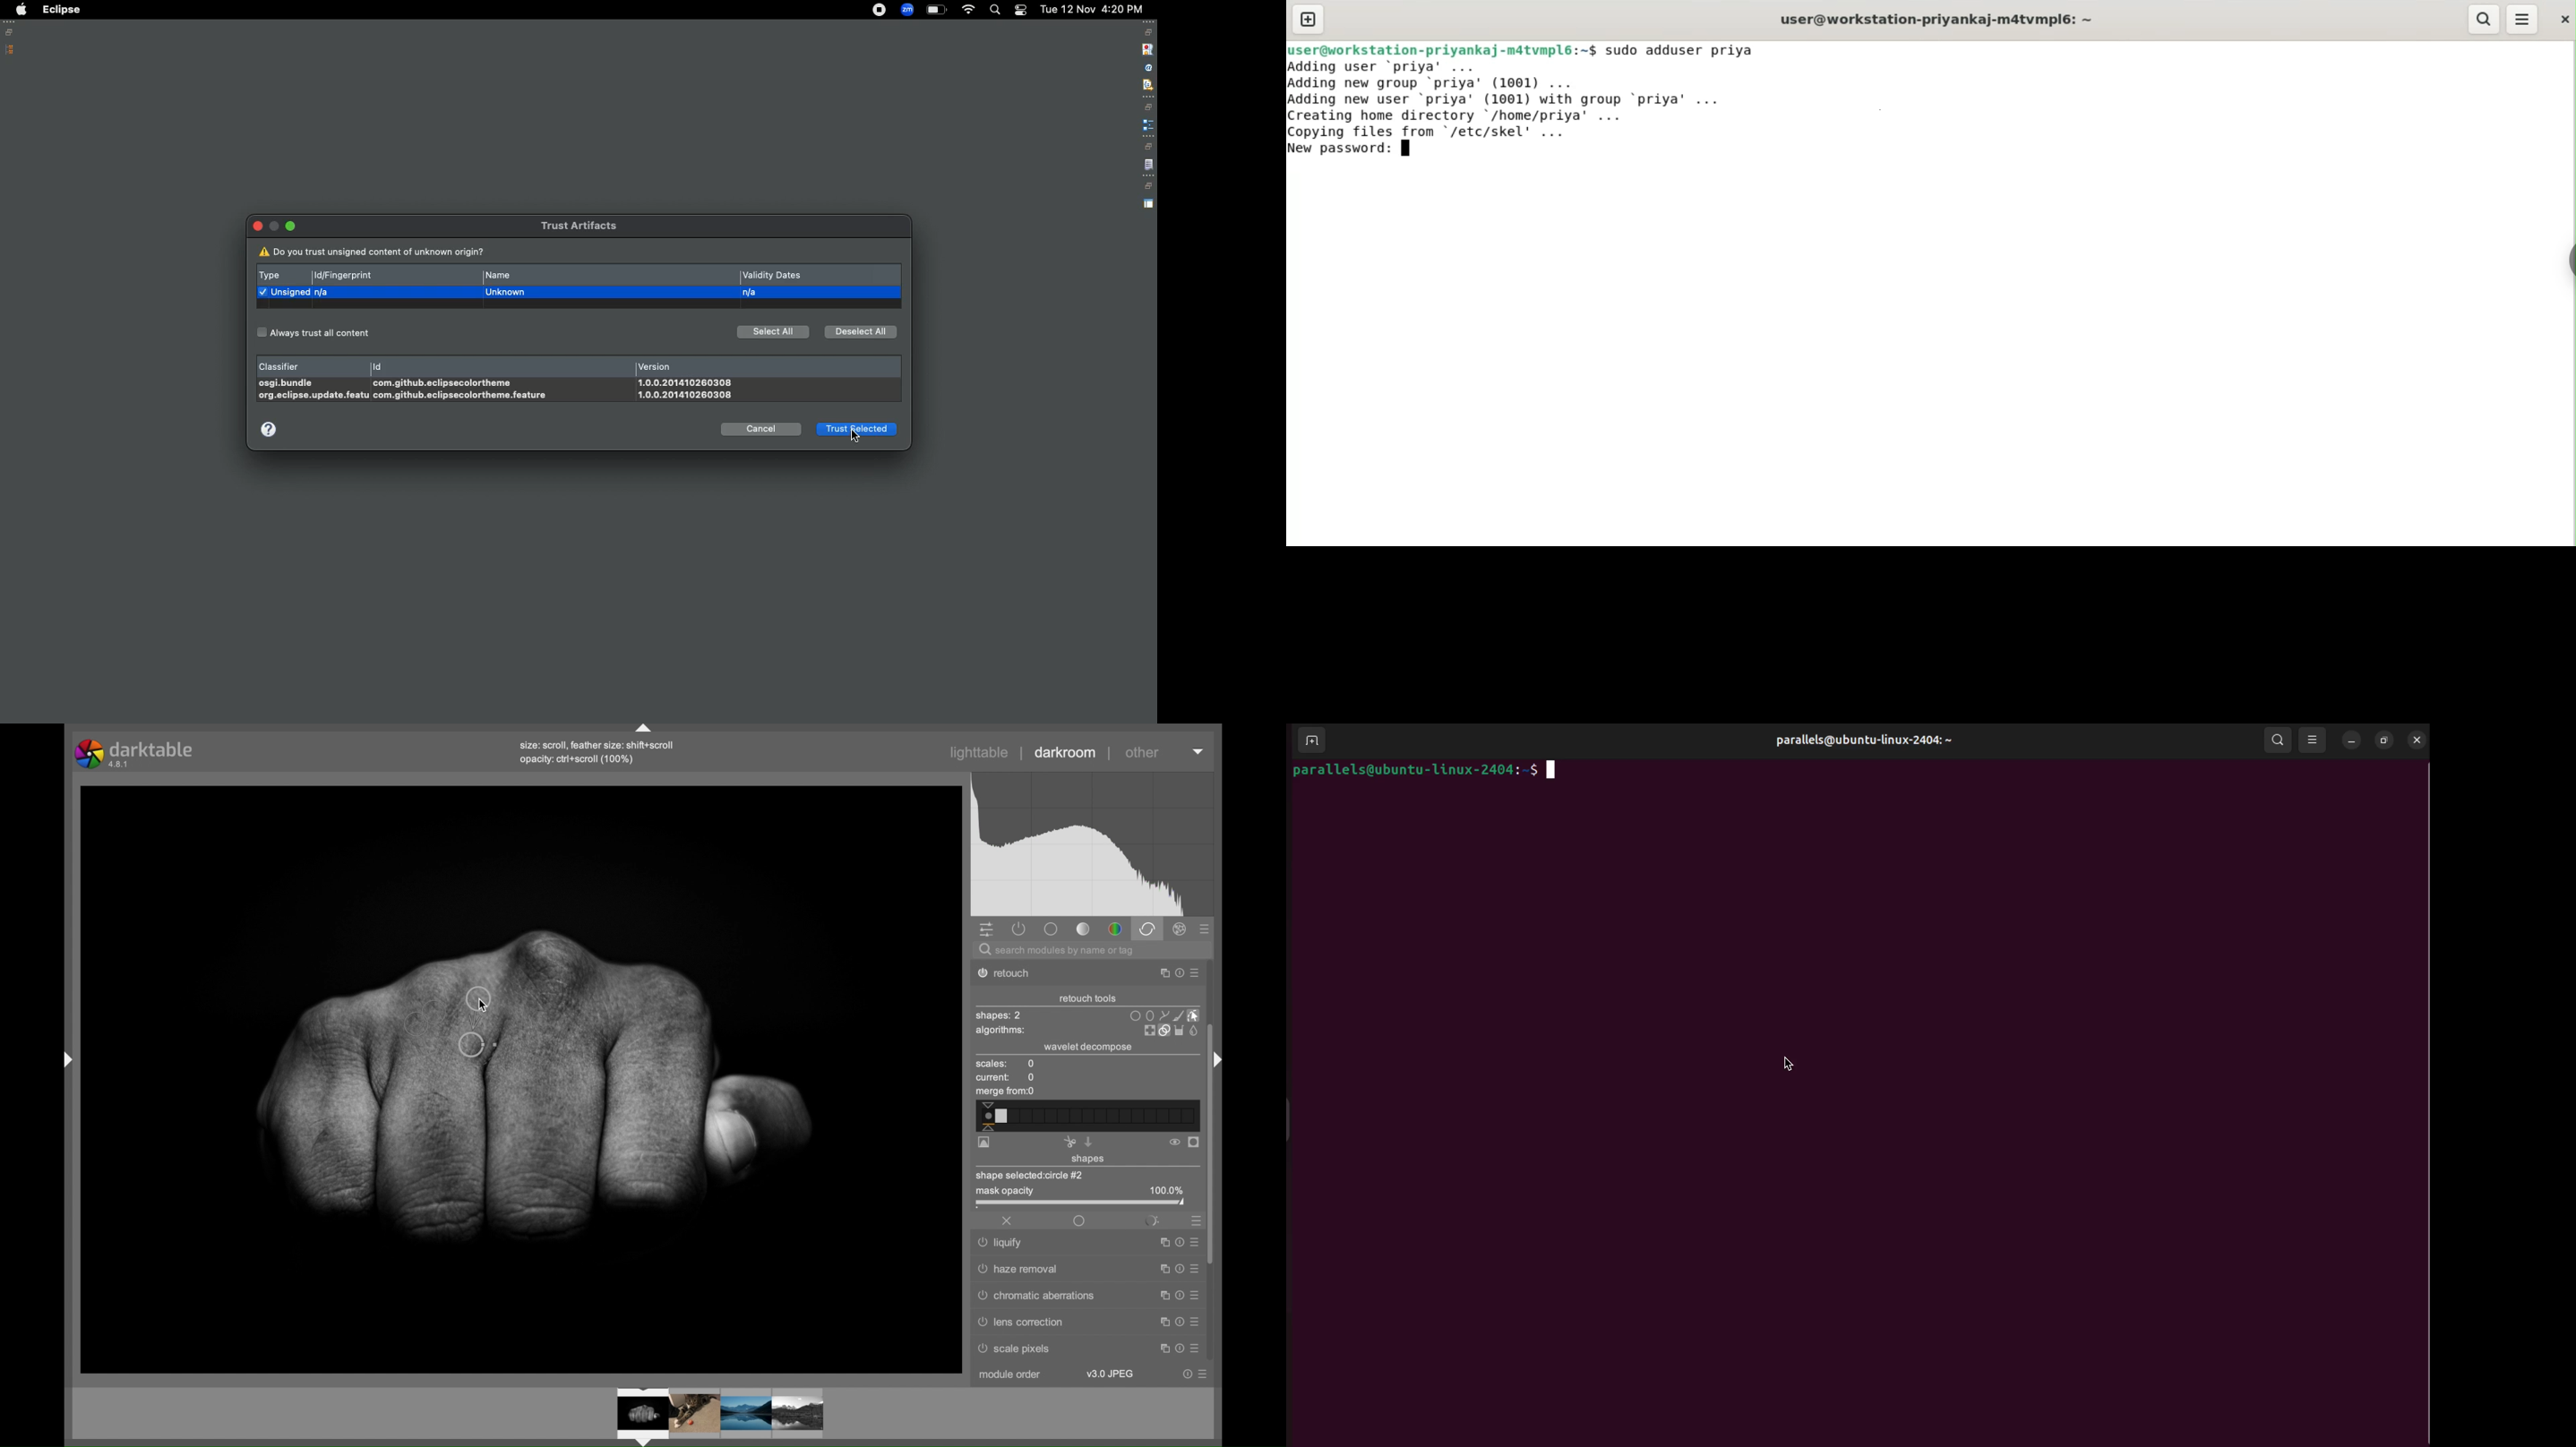  I want to click on help, so click(1177, 1242).